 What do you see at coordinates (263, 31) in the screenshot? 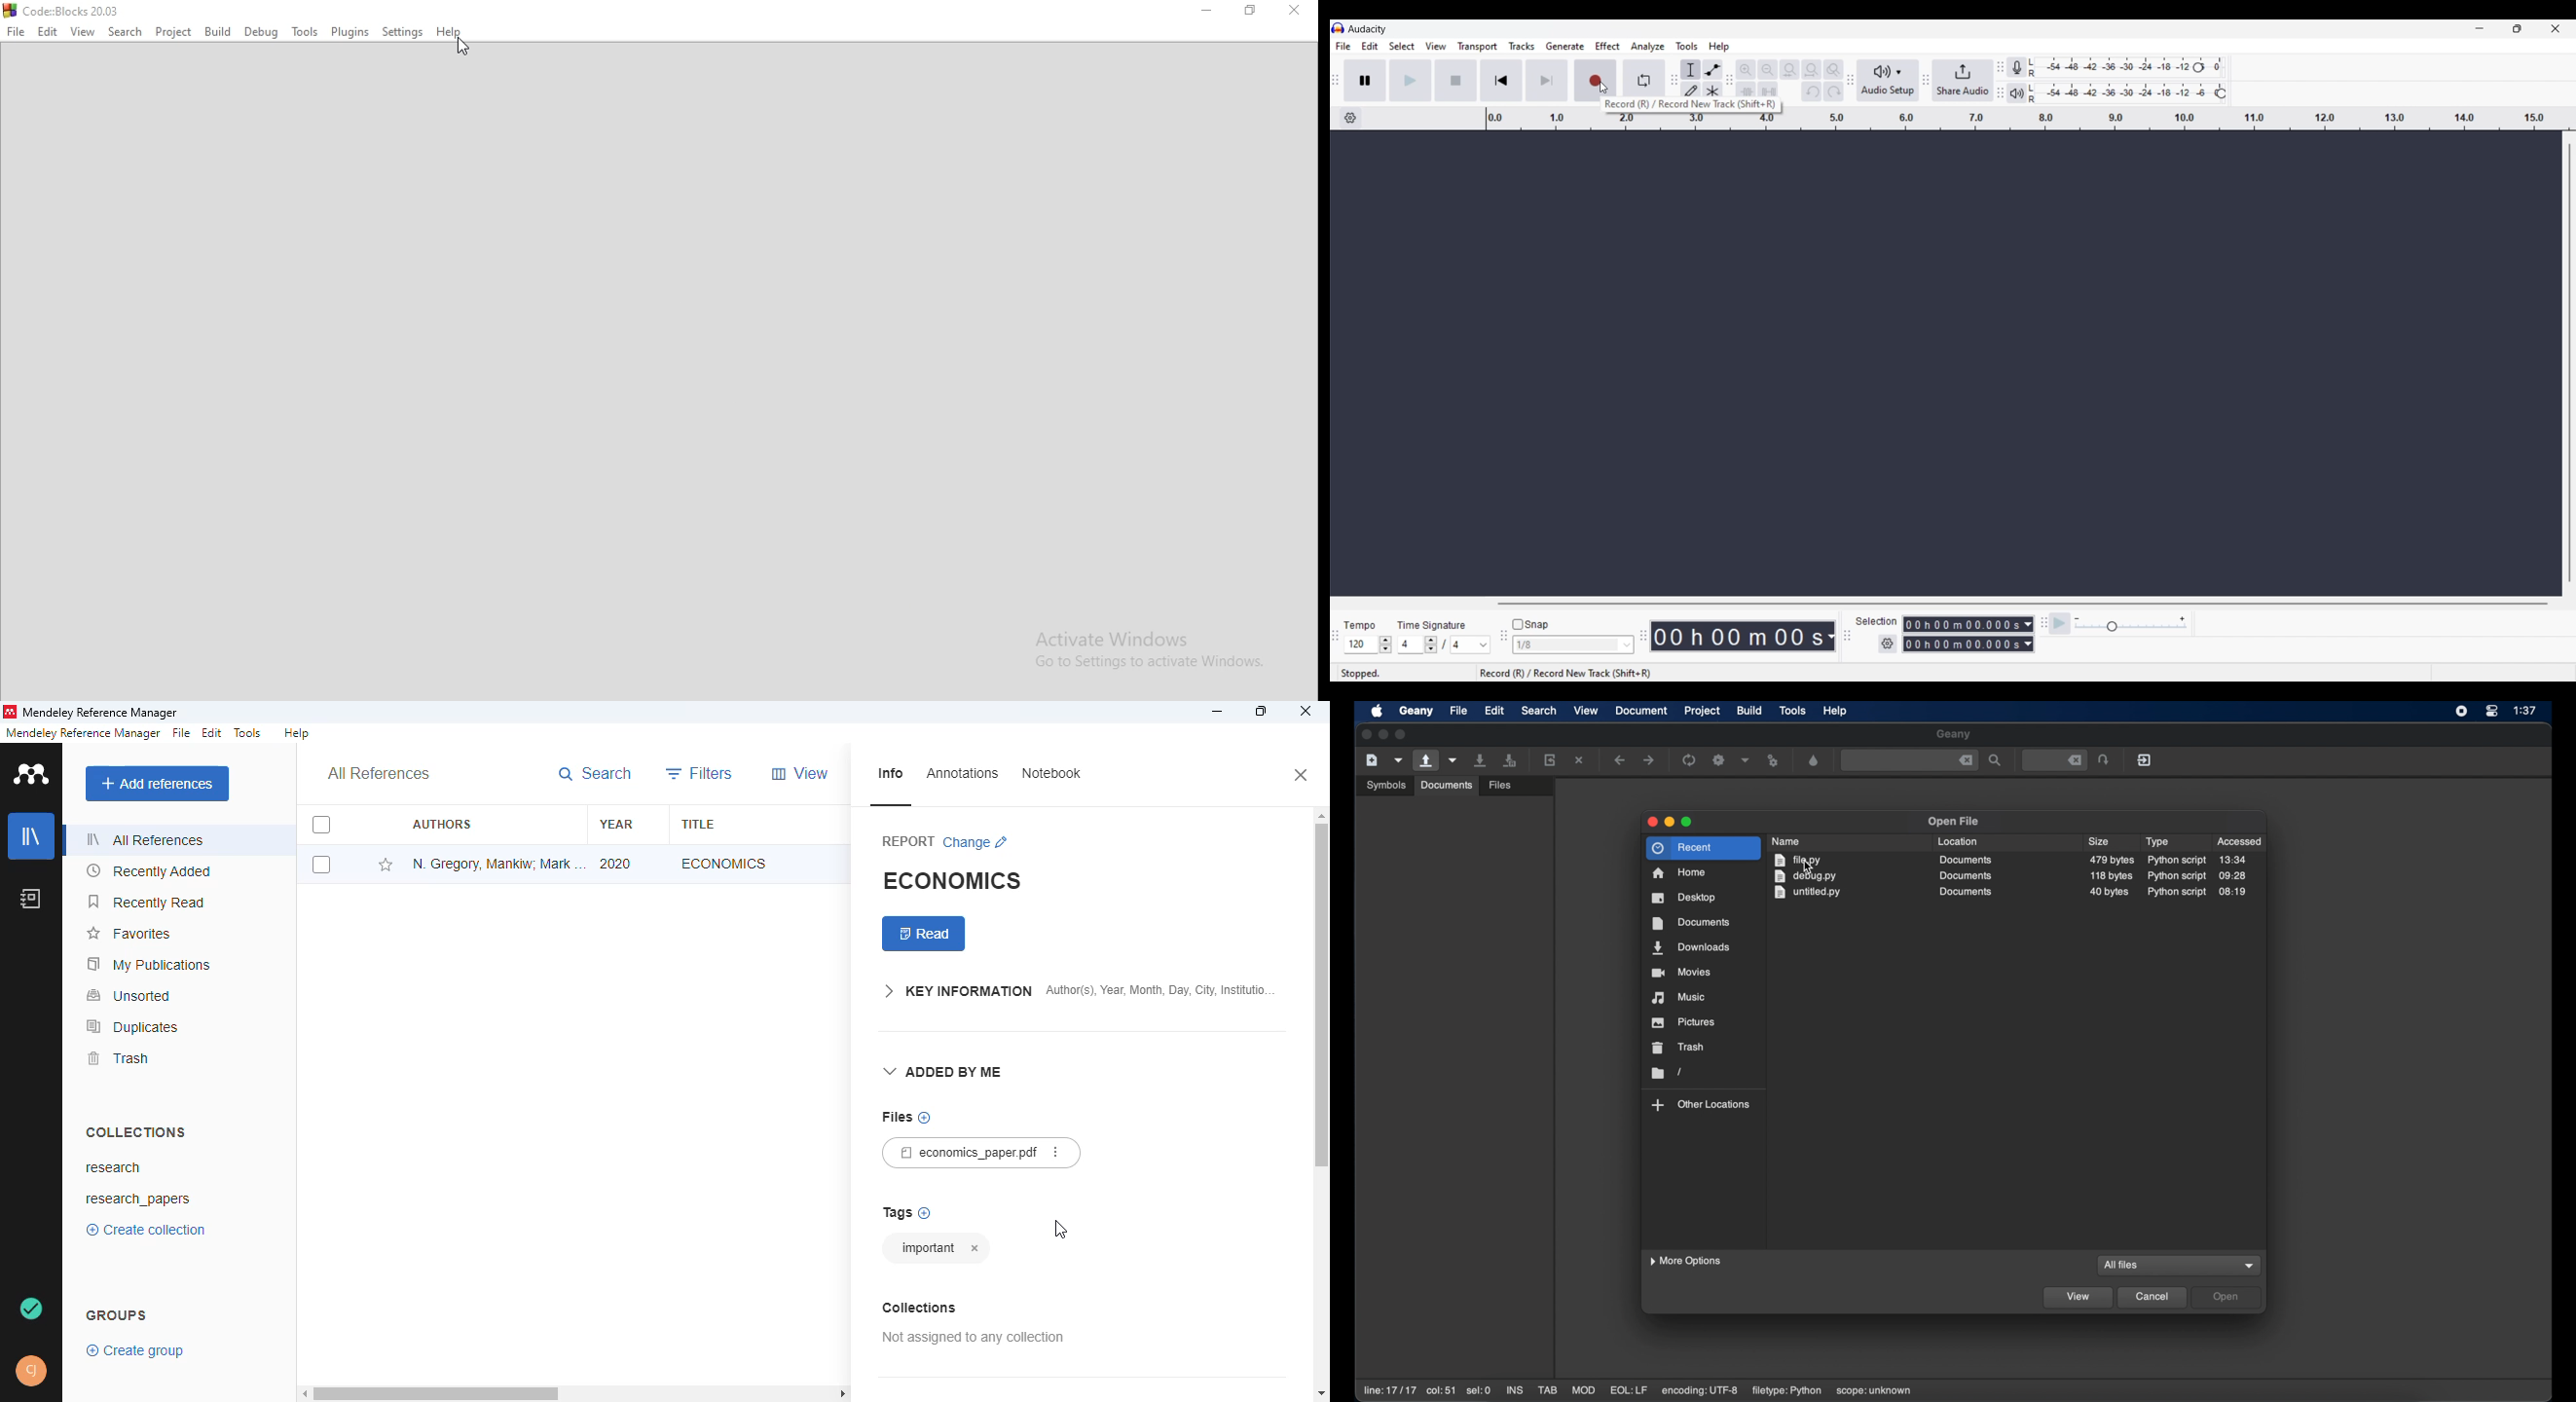
I see `Debug ` at bounding box center [263, 31].